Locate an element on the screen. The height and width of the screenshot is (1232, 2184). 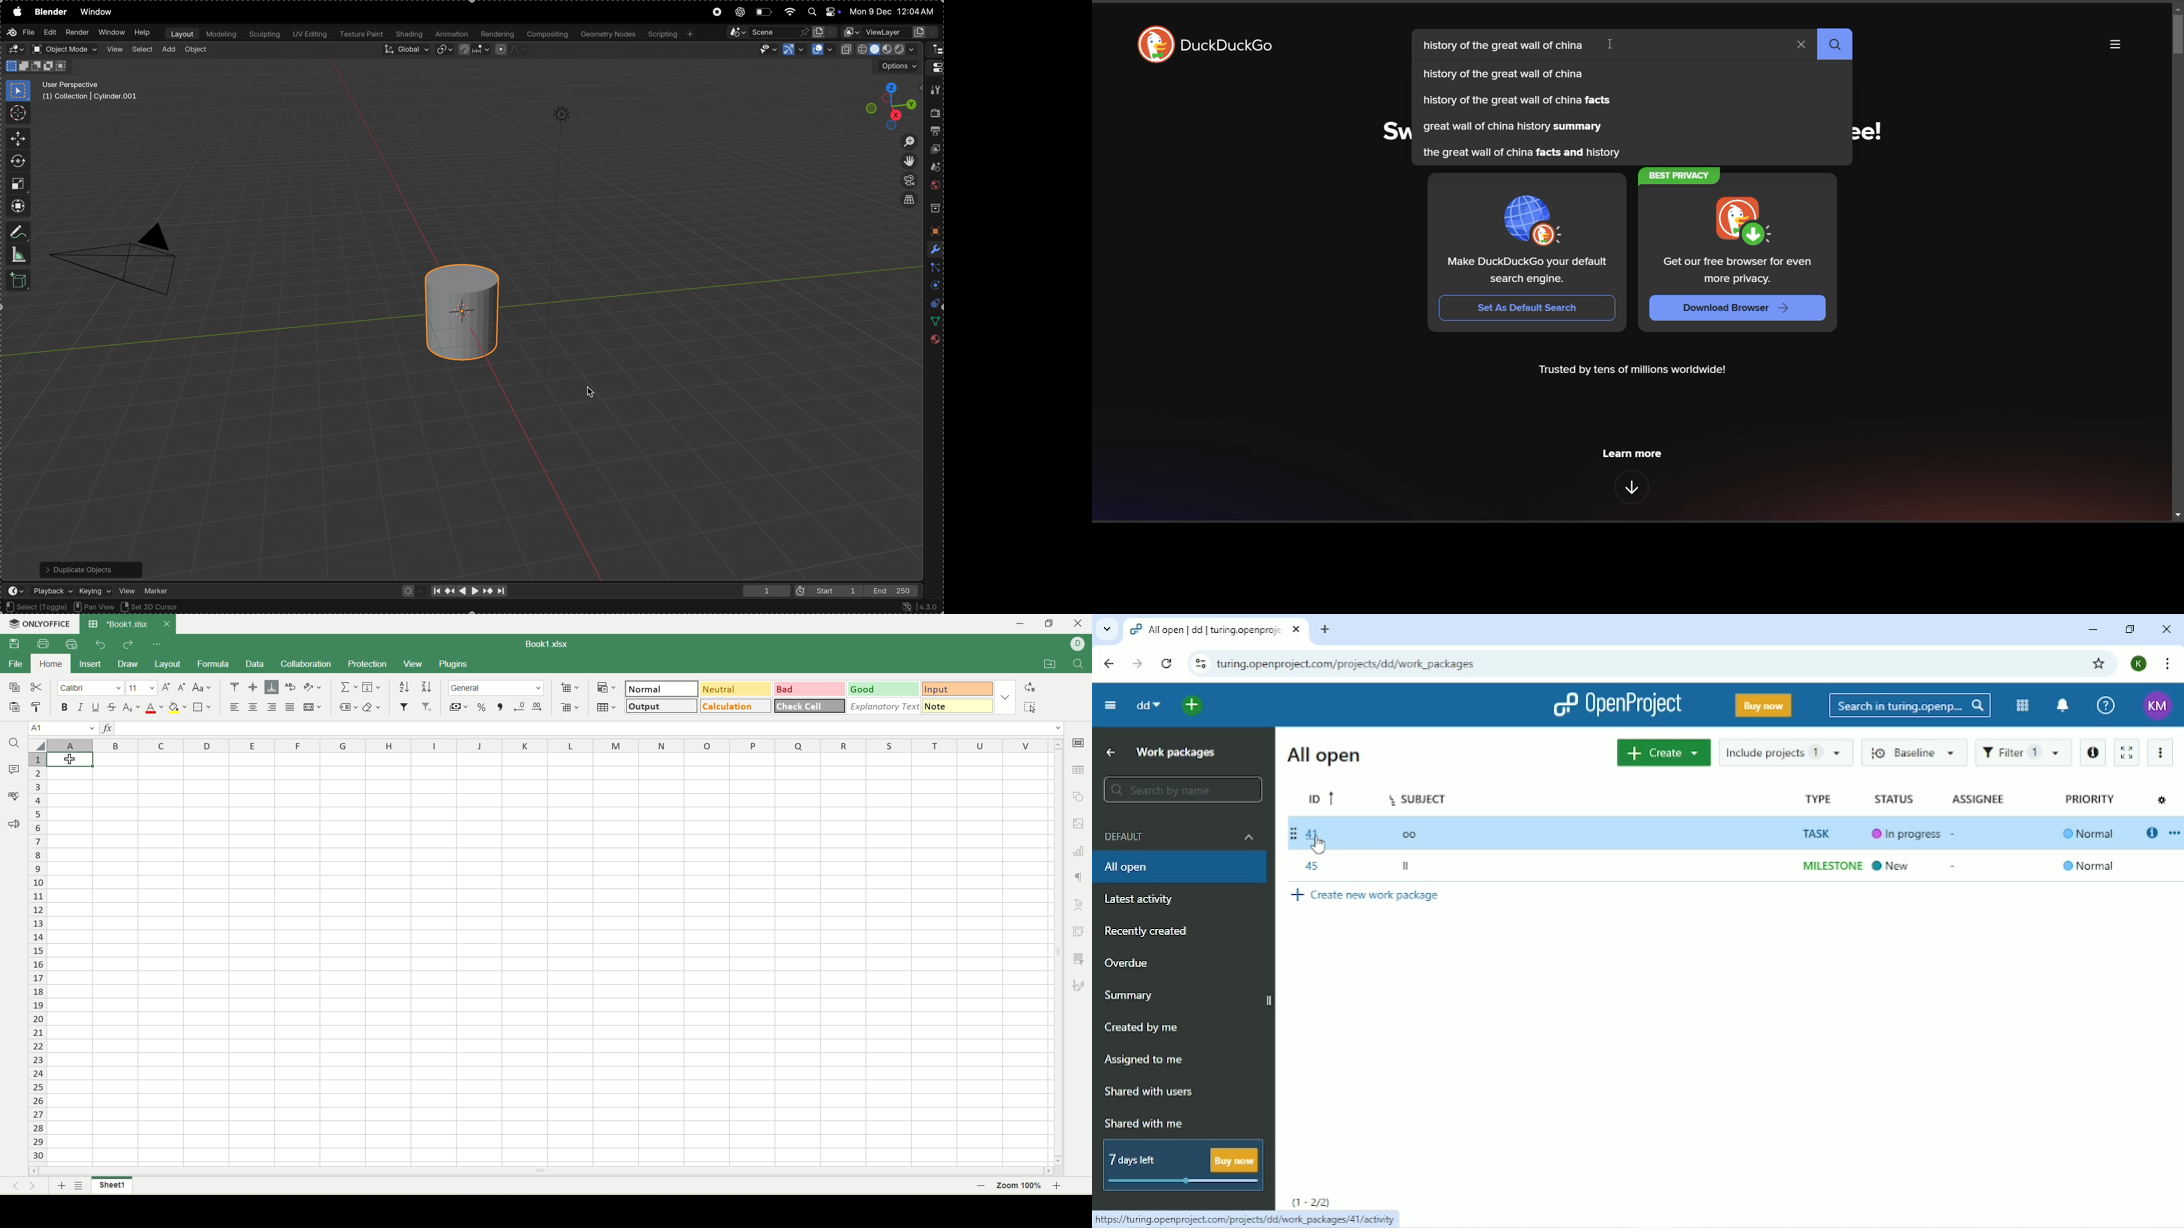
shading is located at coordinates (410, 35).